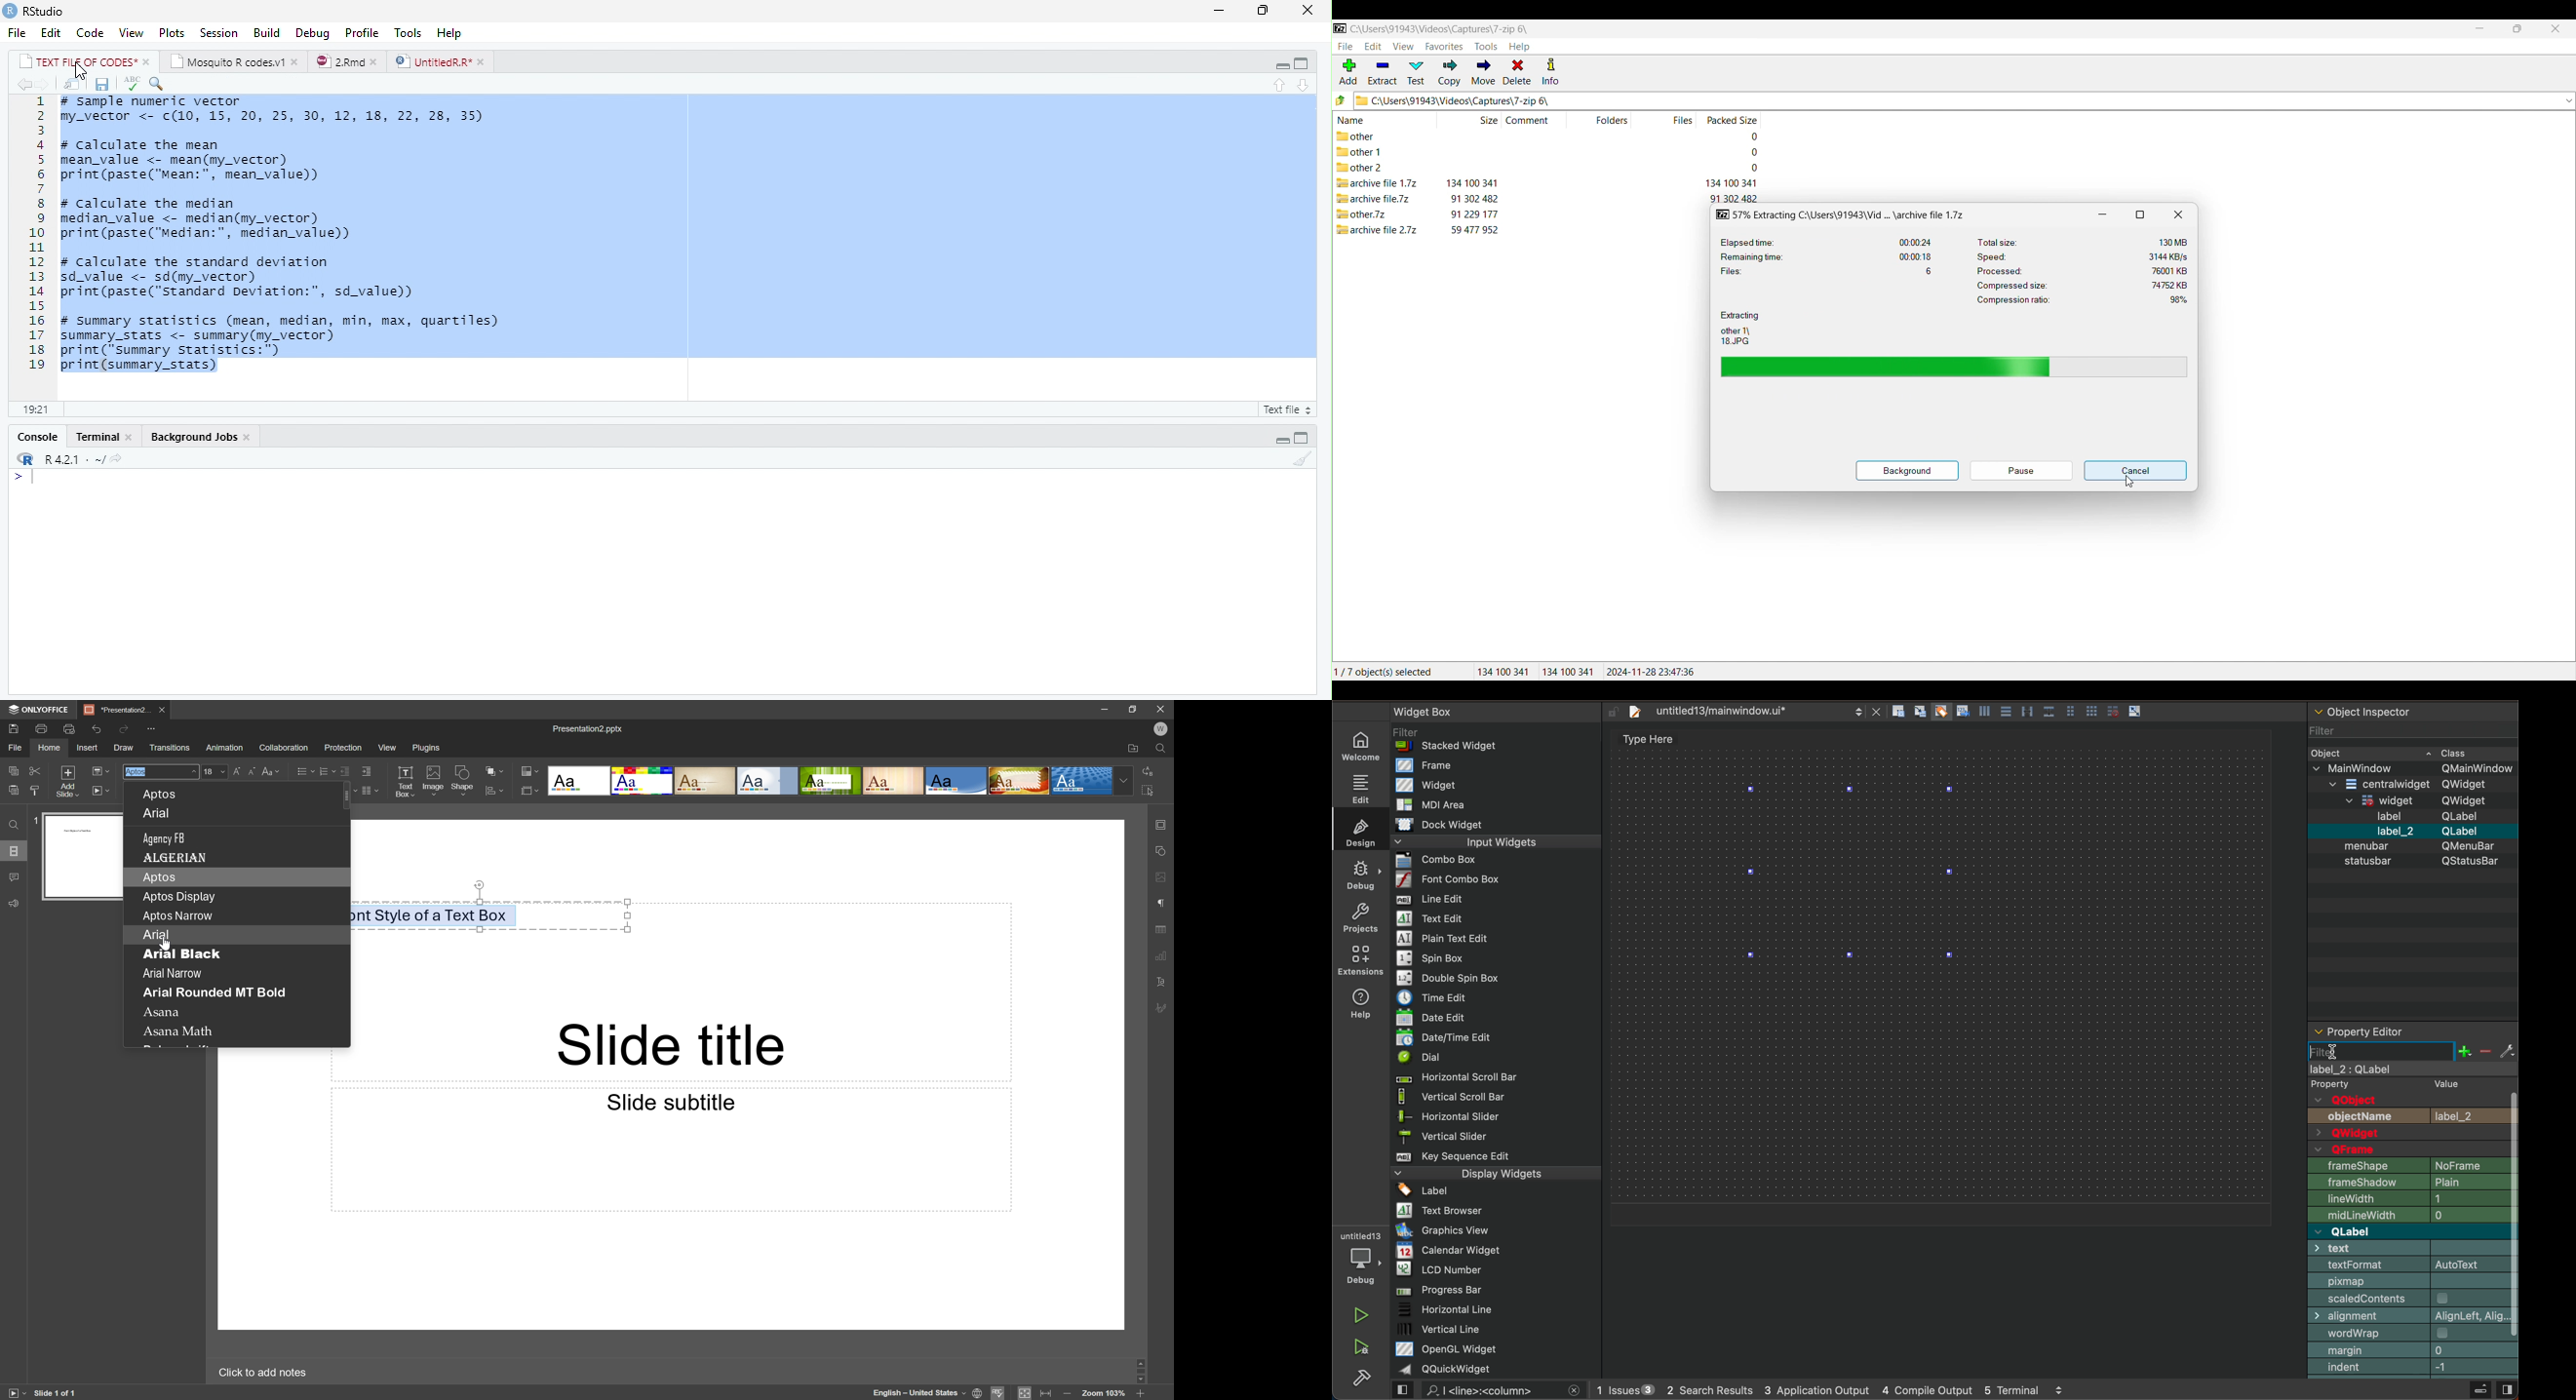 This screenshot has height=1400, width=2576. Describe the element at coordinates (285, 745) in the screenshot. I see `Collaboration` at that location.